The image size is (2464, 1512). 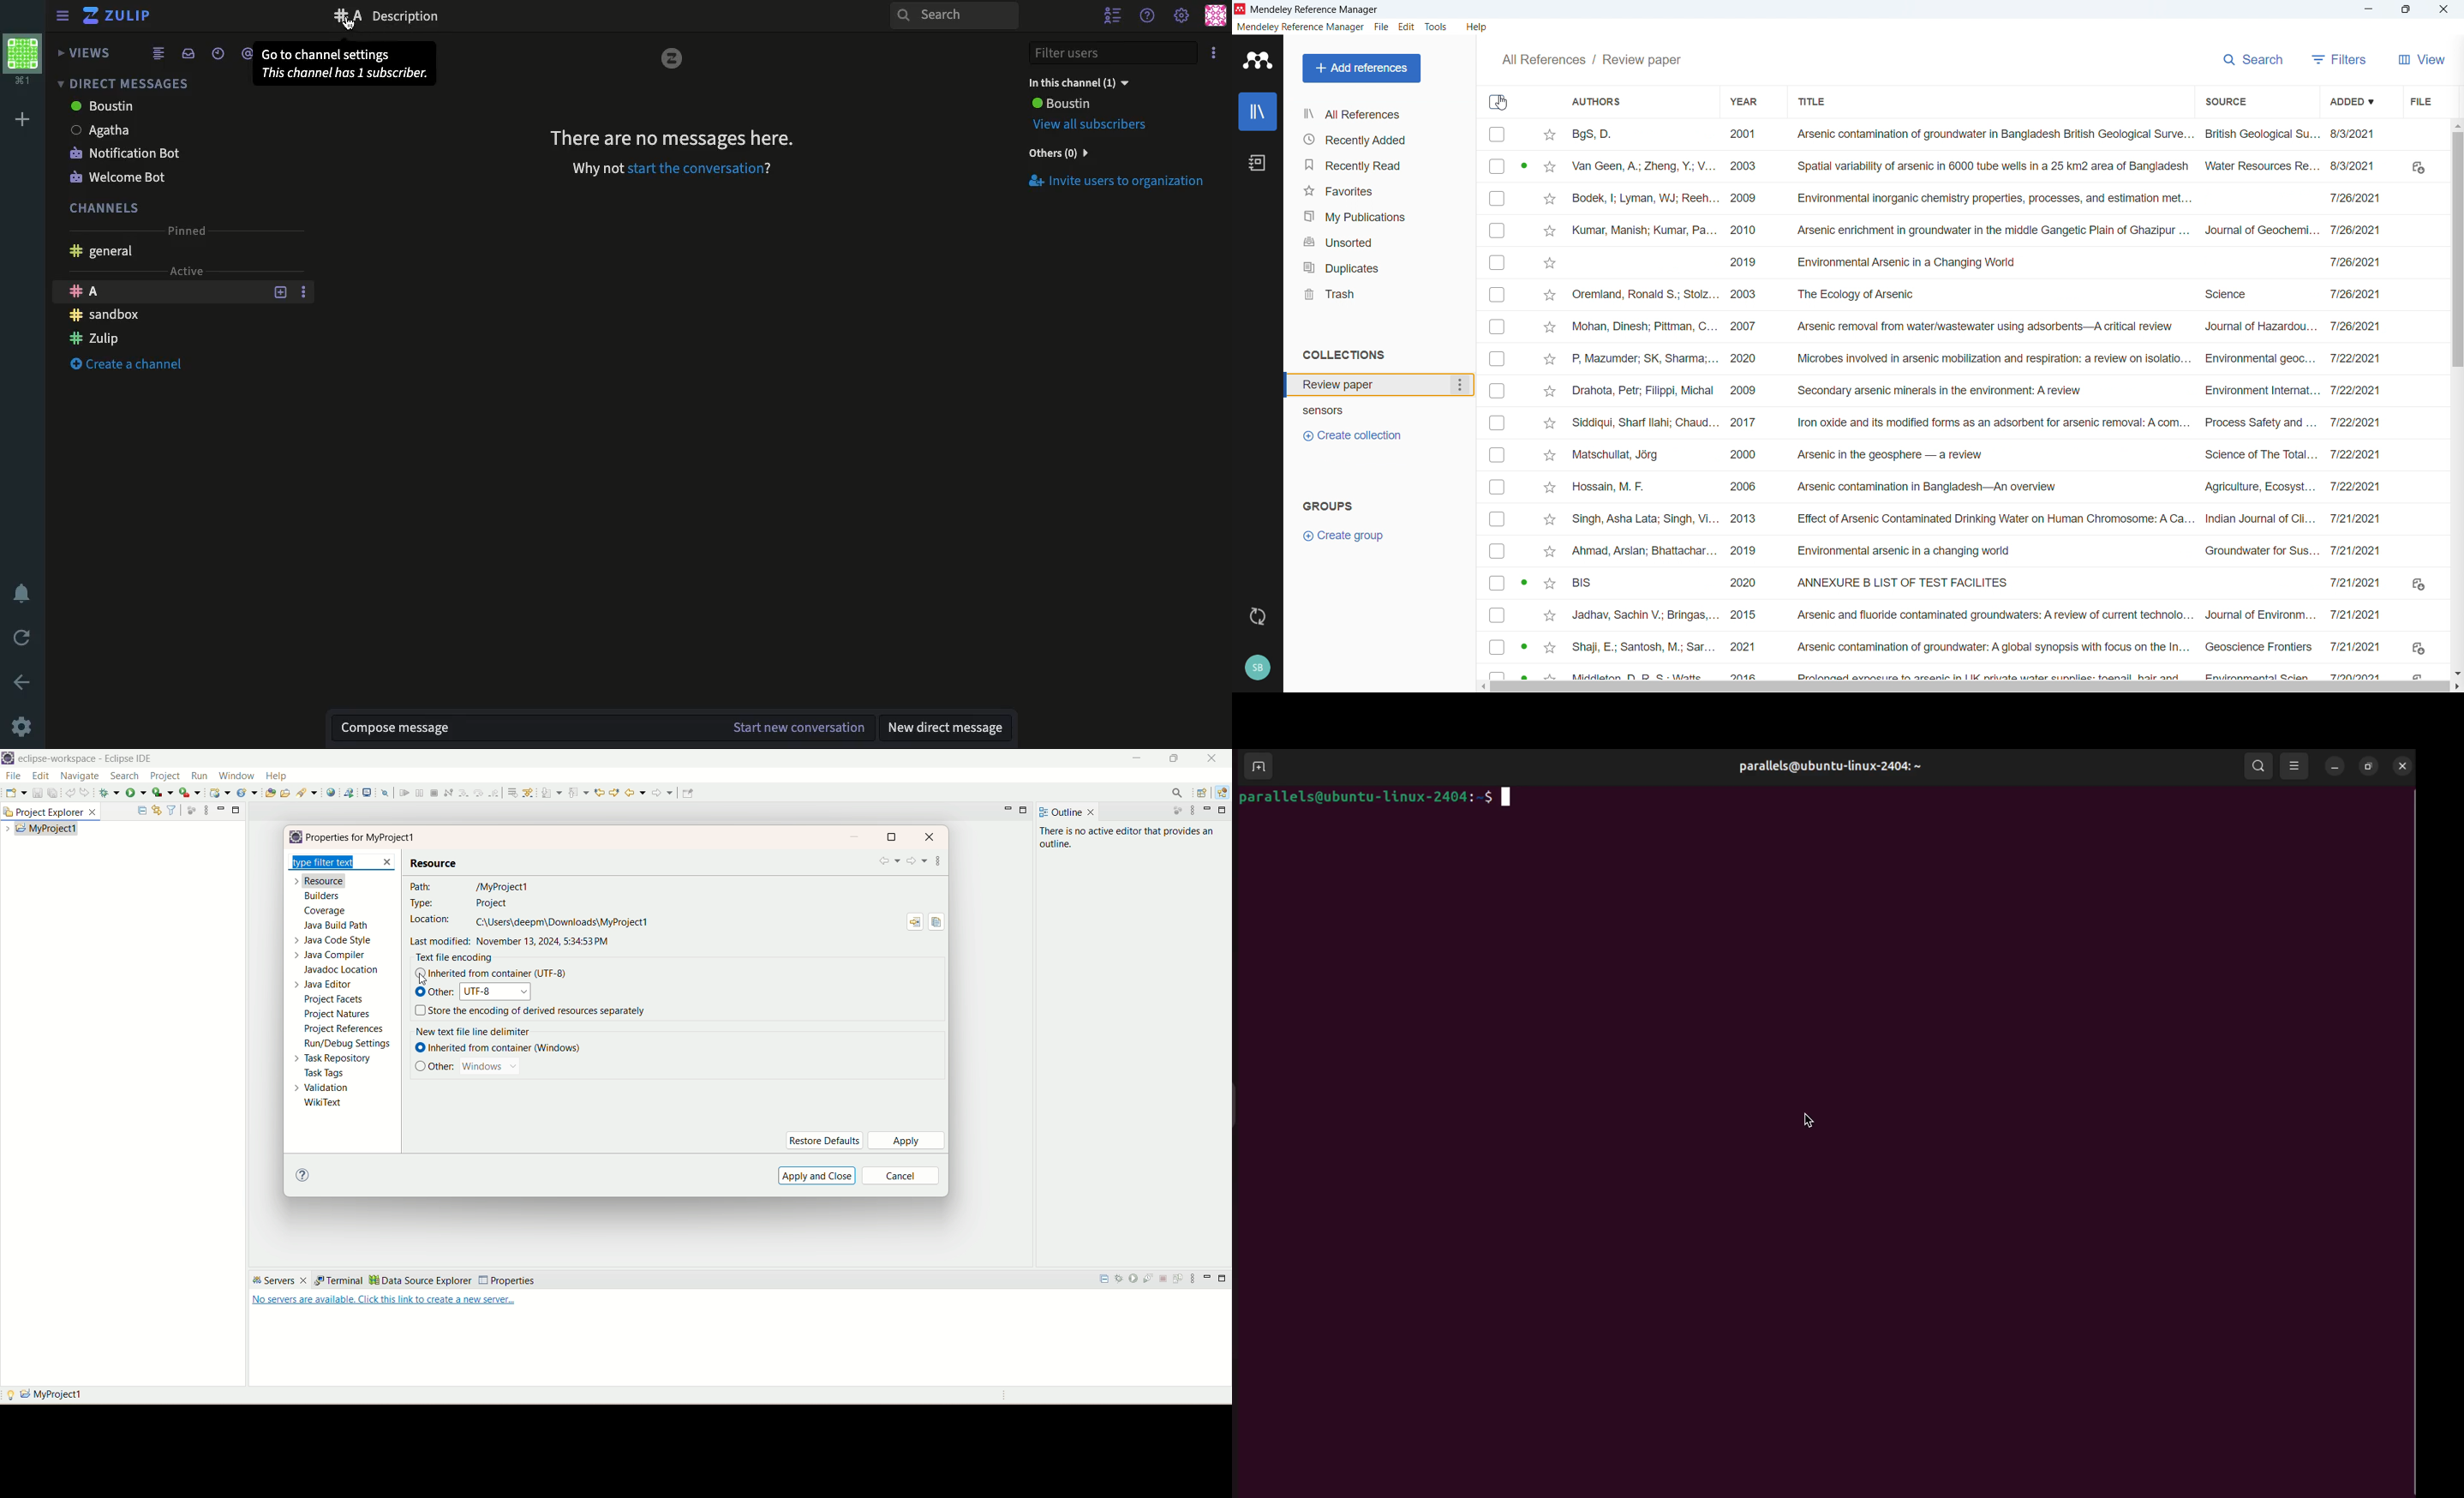 I want to click on DM, so click(x=121, y=83).